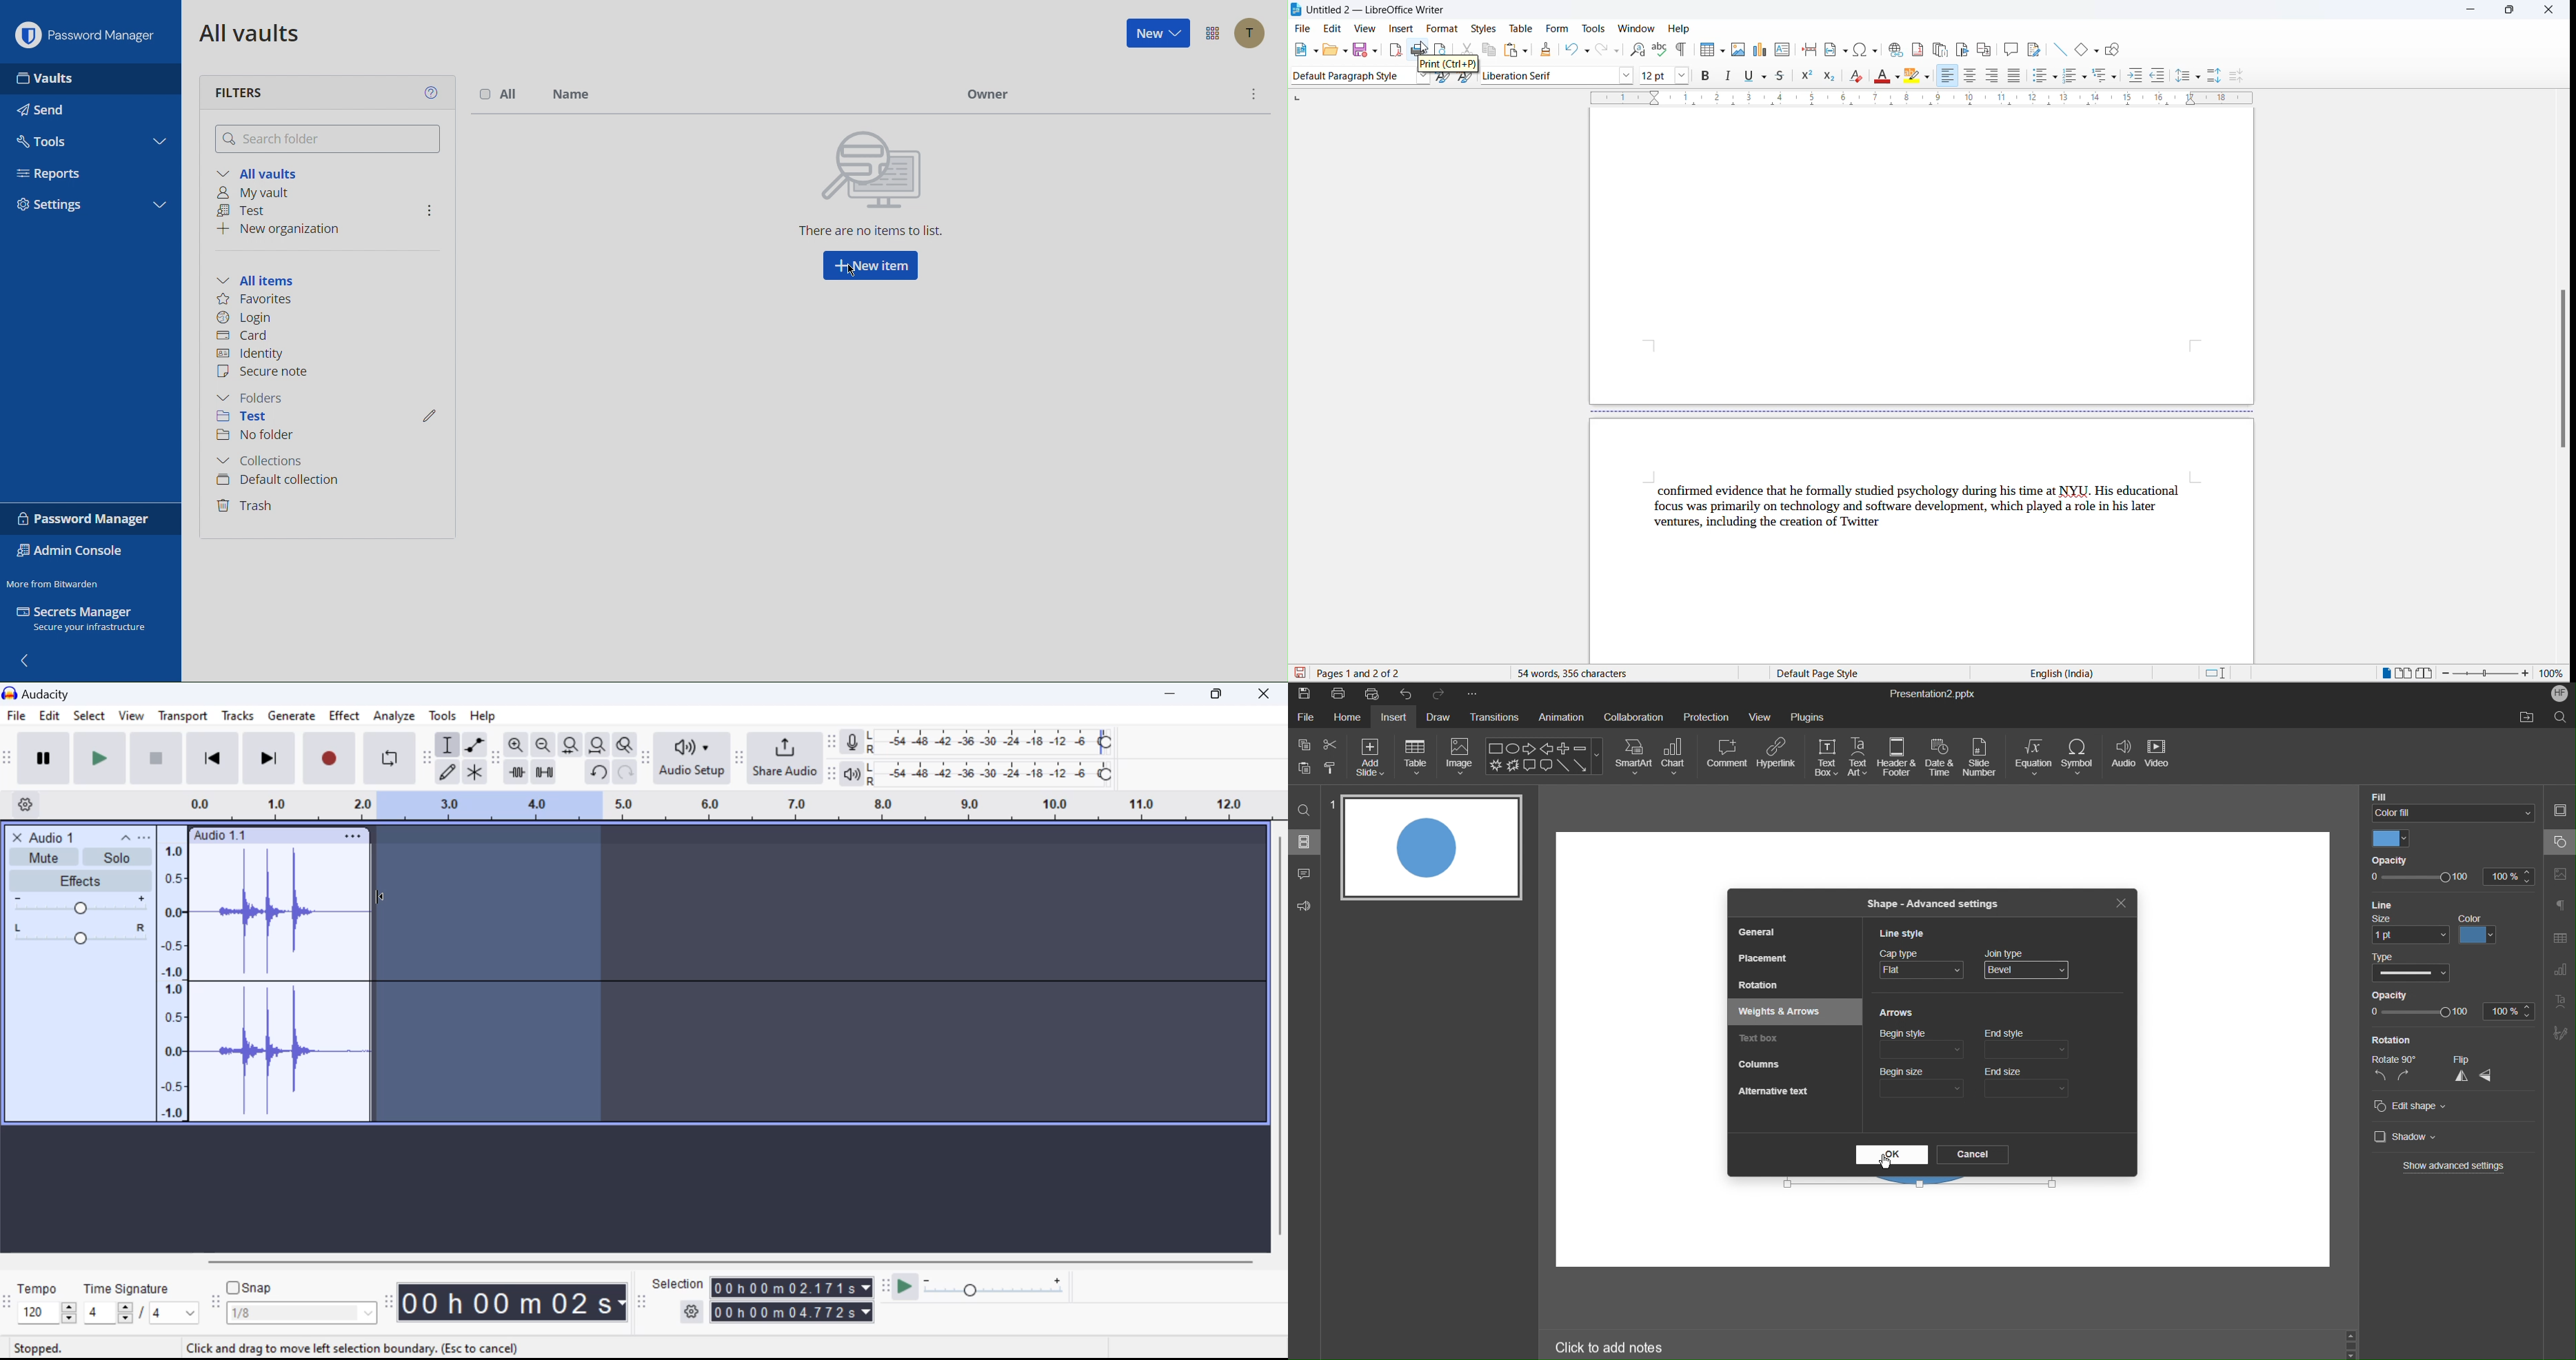  What do you see at coordinates (1346, 718) in the screenshot?
I see `Home` at bounding box center [1346, 718].